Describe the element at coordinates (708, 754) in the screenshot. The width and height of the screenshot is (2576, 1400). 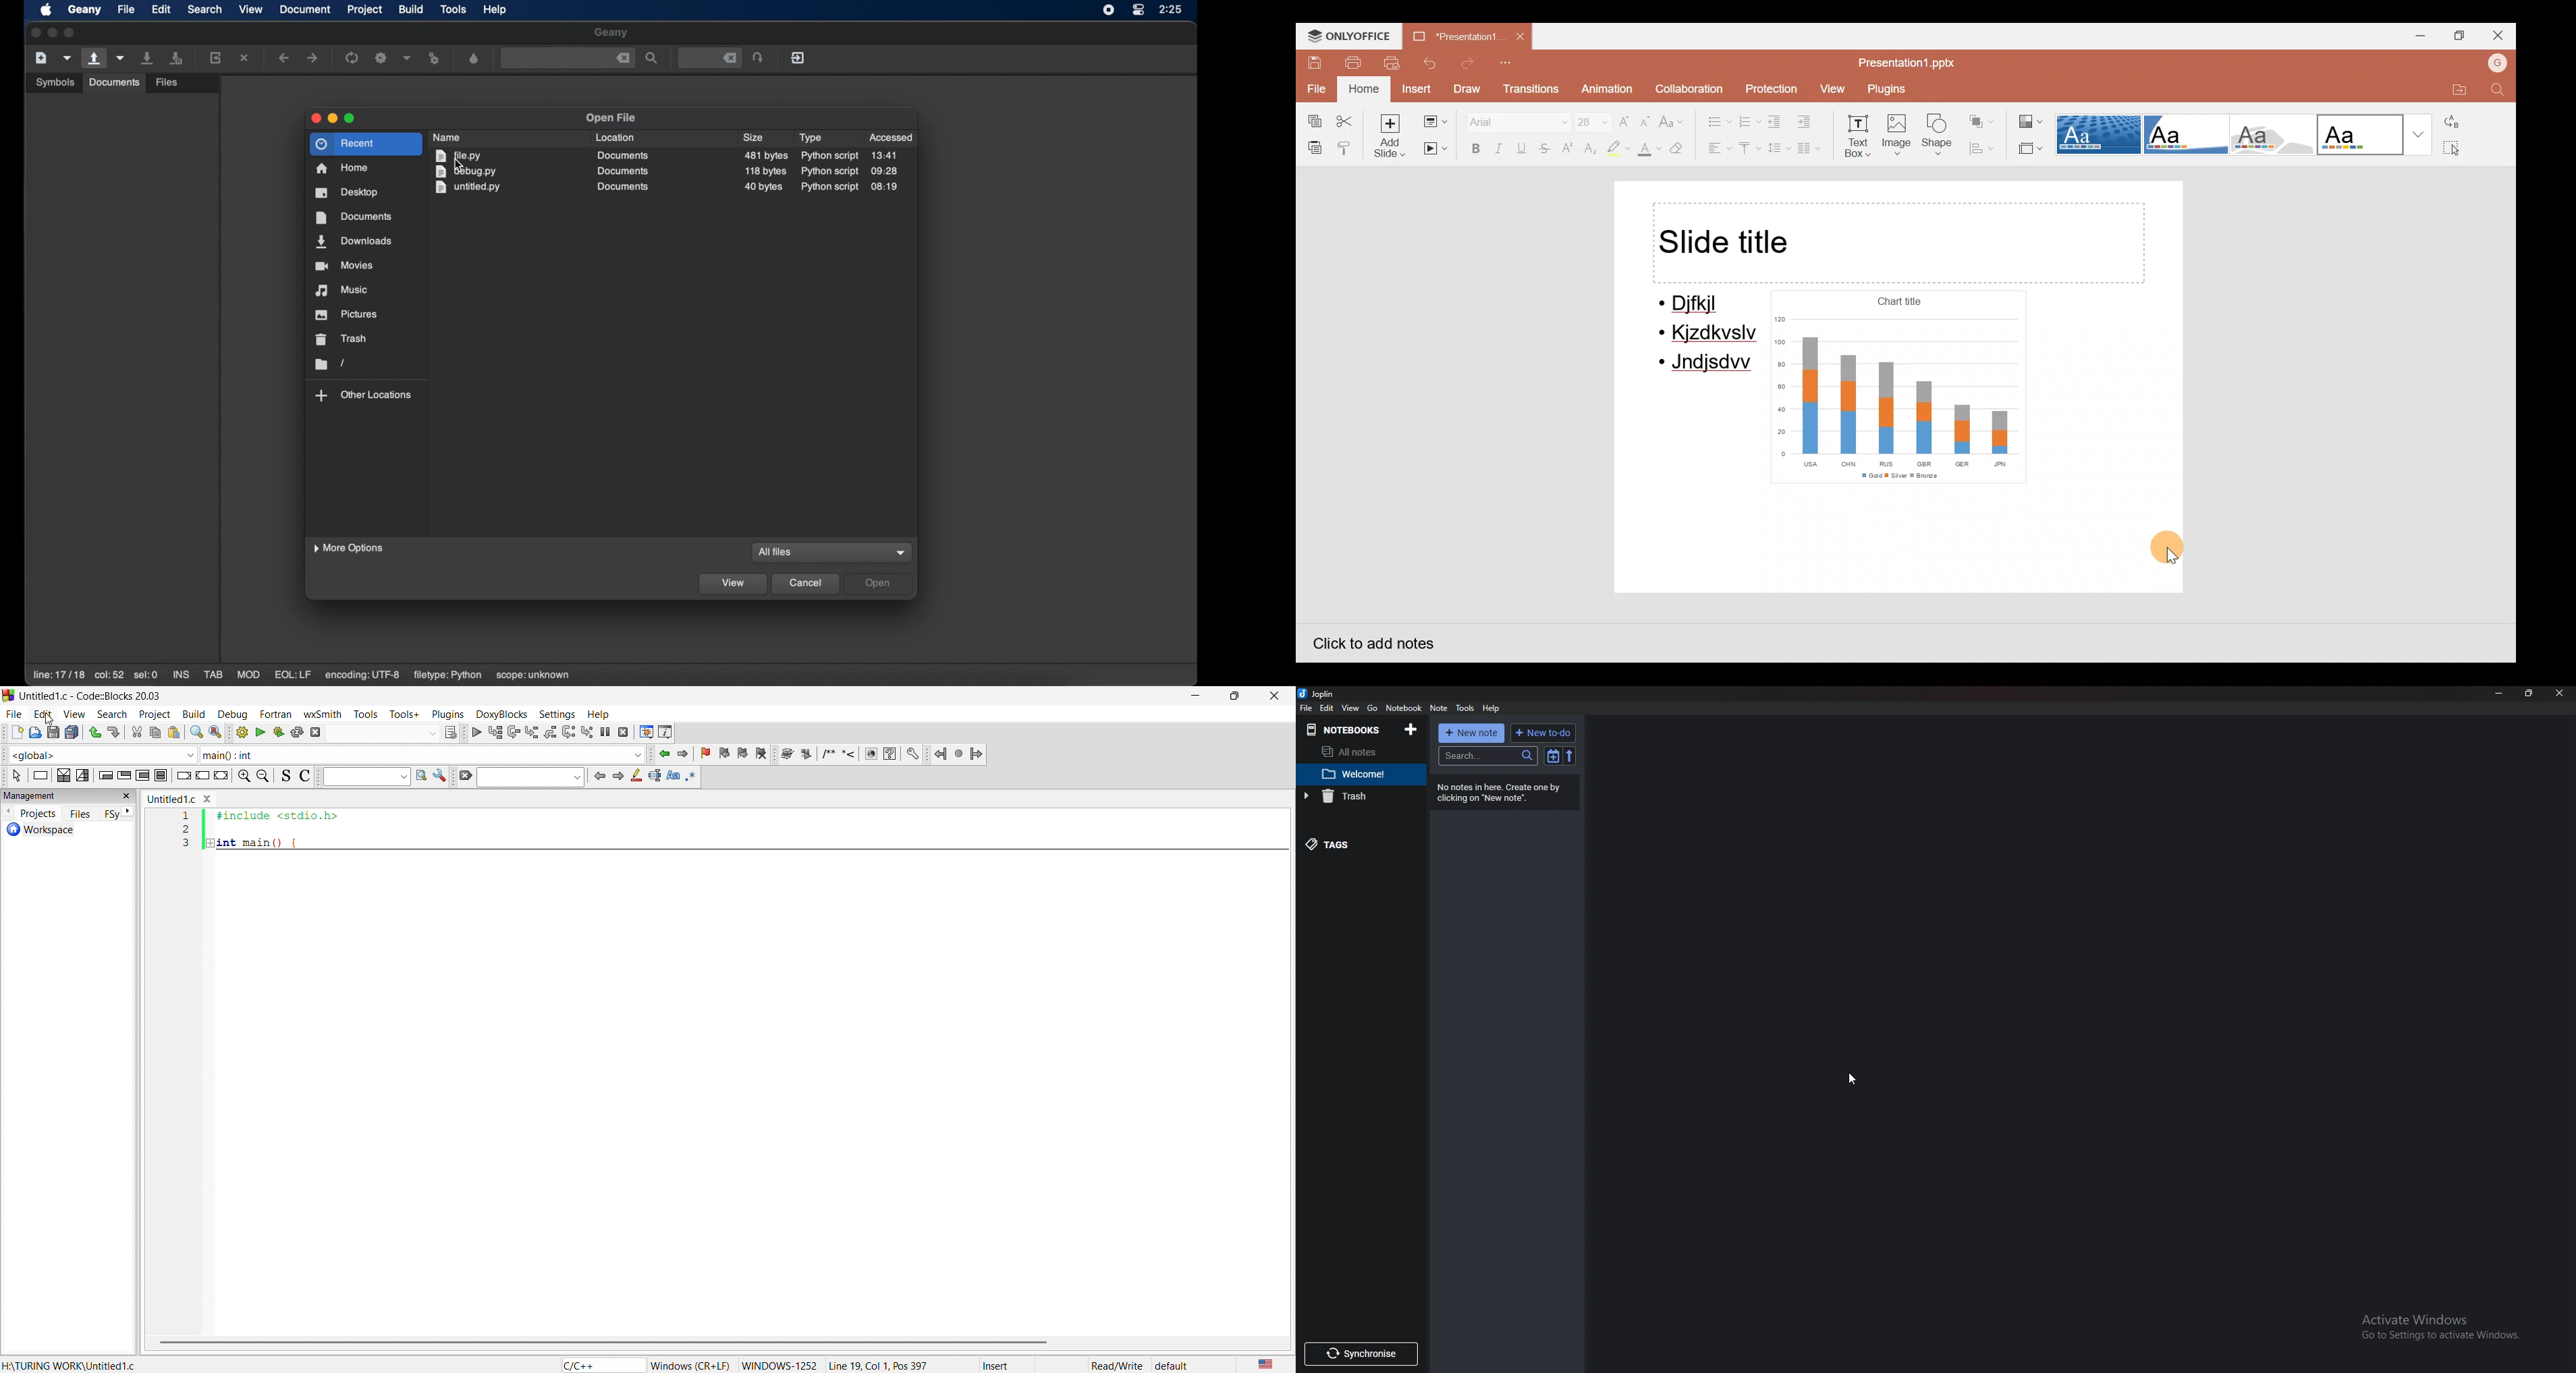
I see `toggle bookmark` at that location.